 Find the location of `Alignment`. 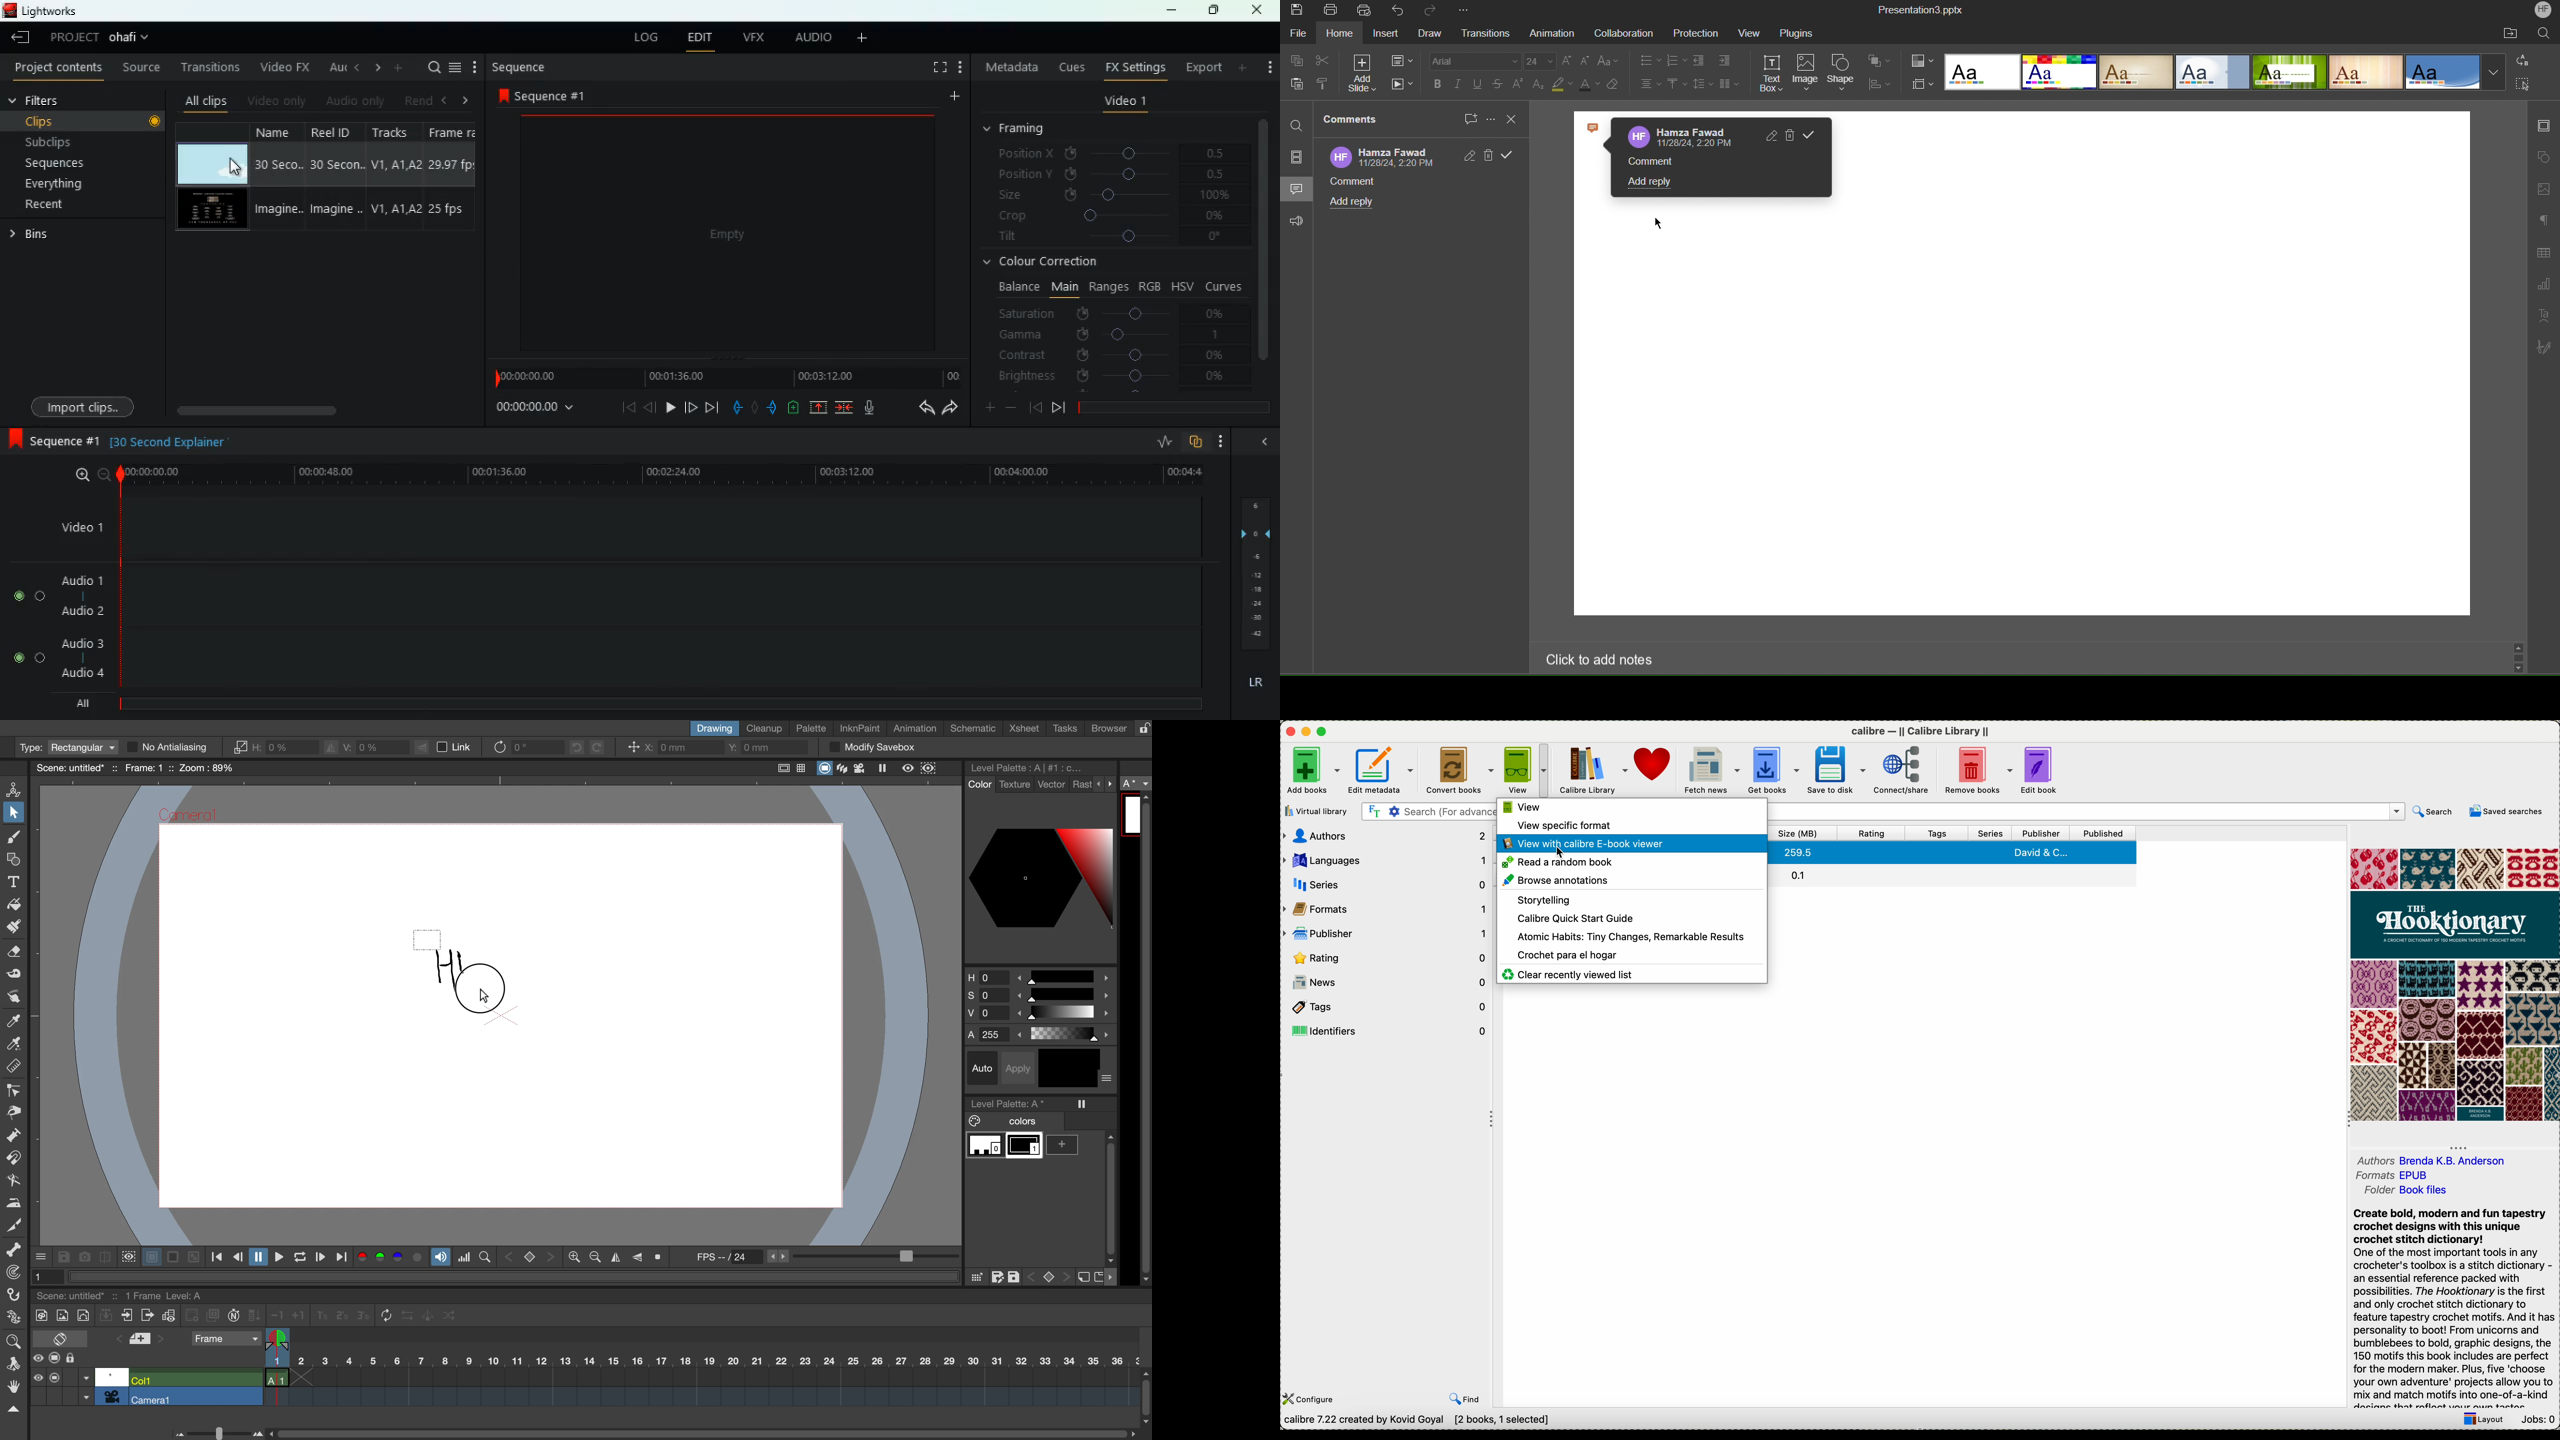

Alignment is located at coordinates (1651, 85).